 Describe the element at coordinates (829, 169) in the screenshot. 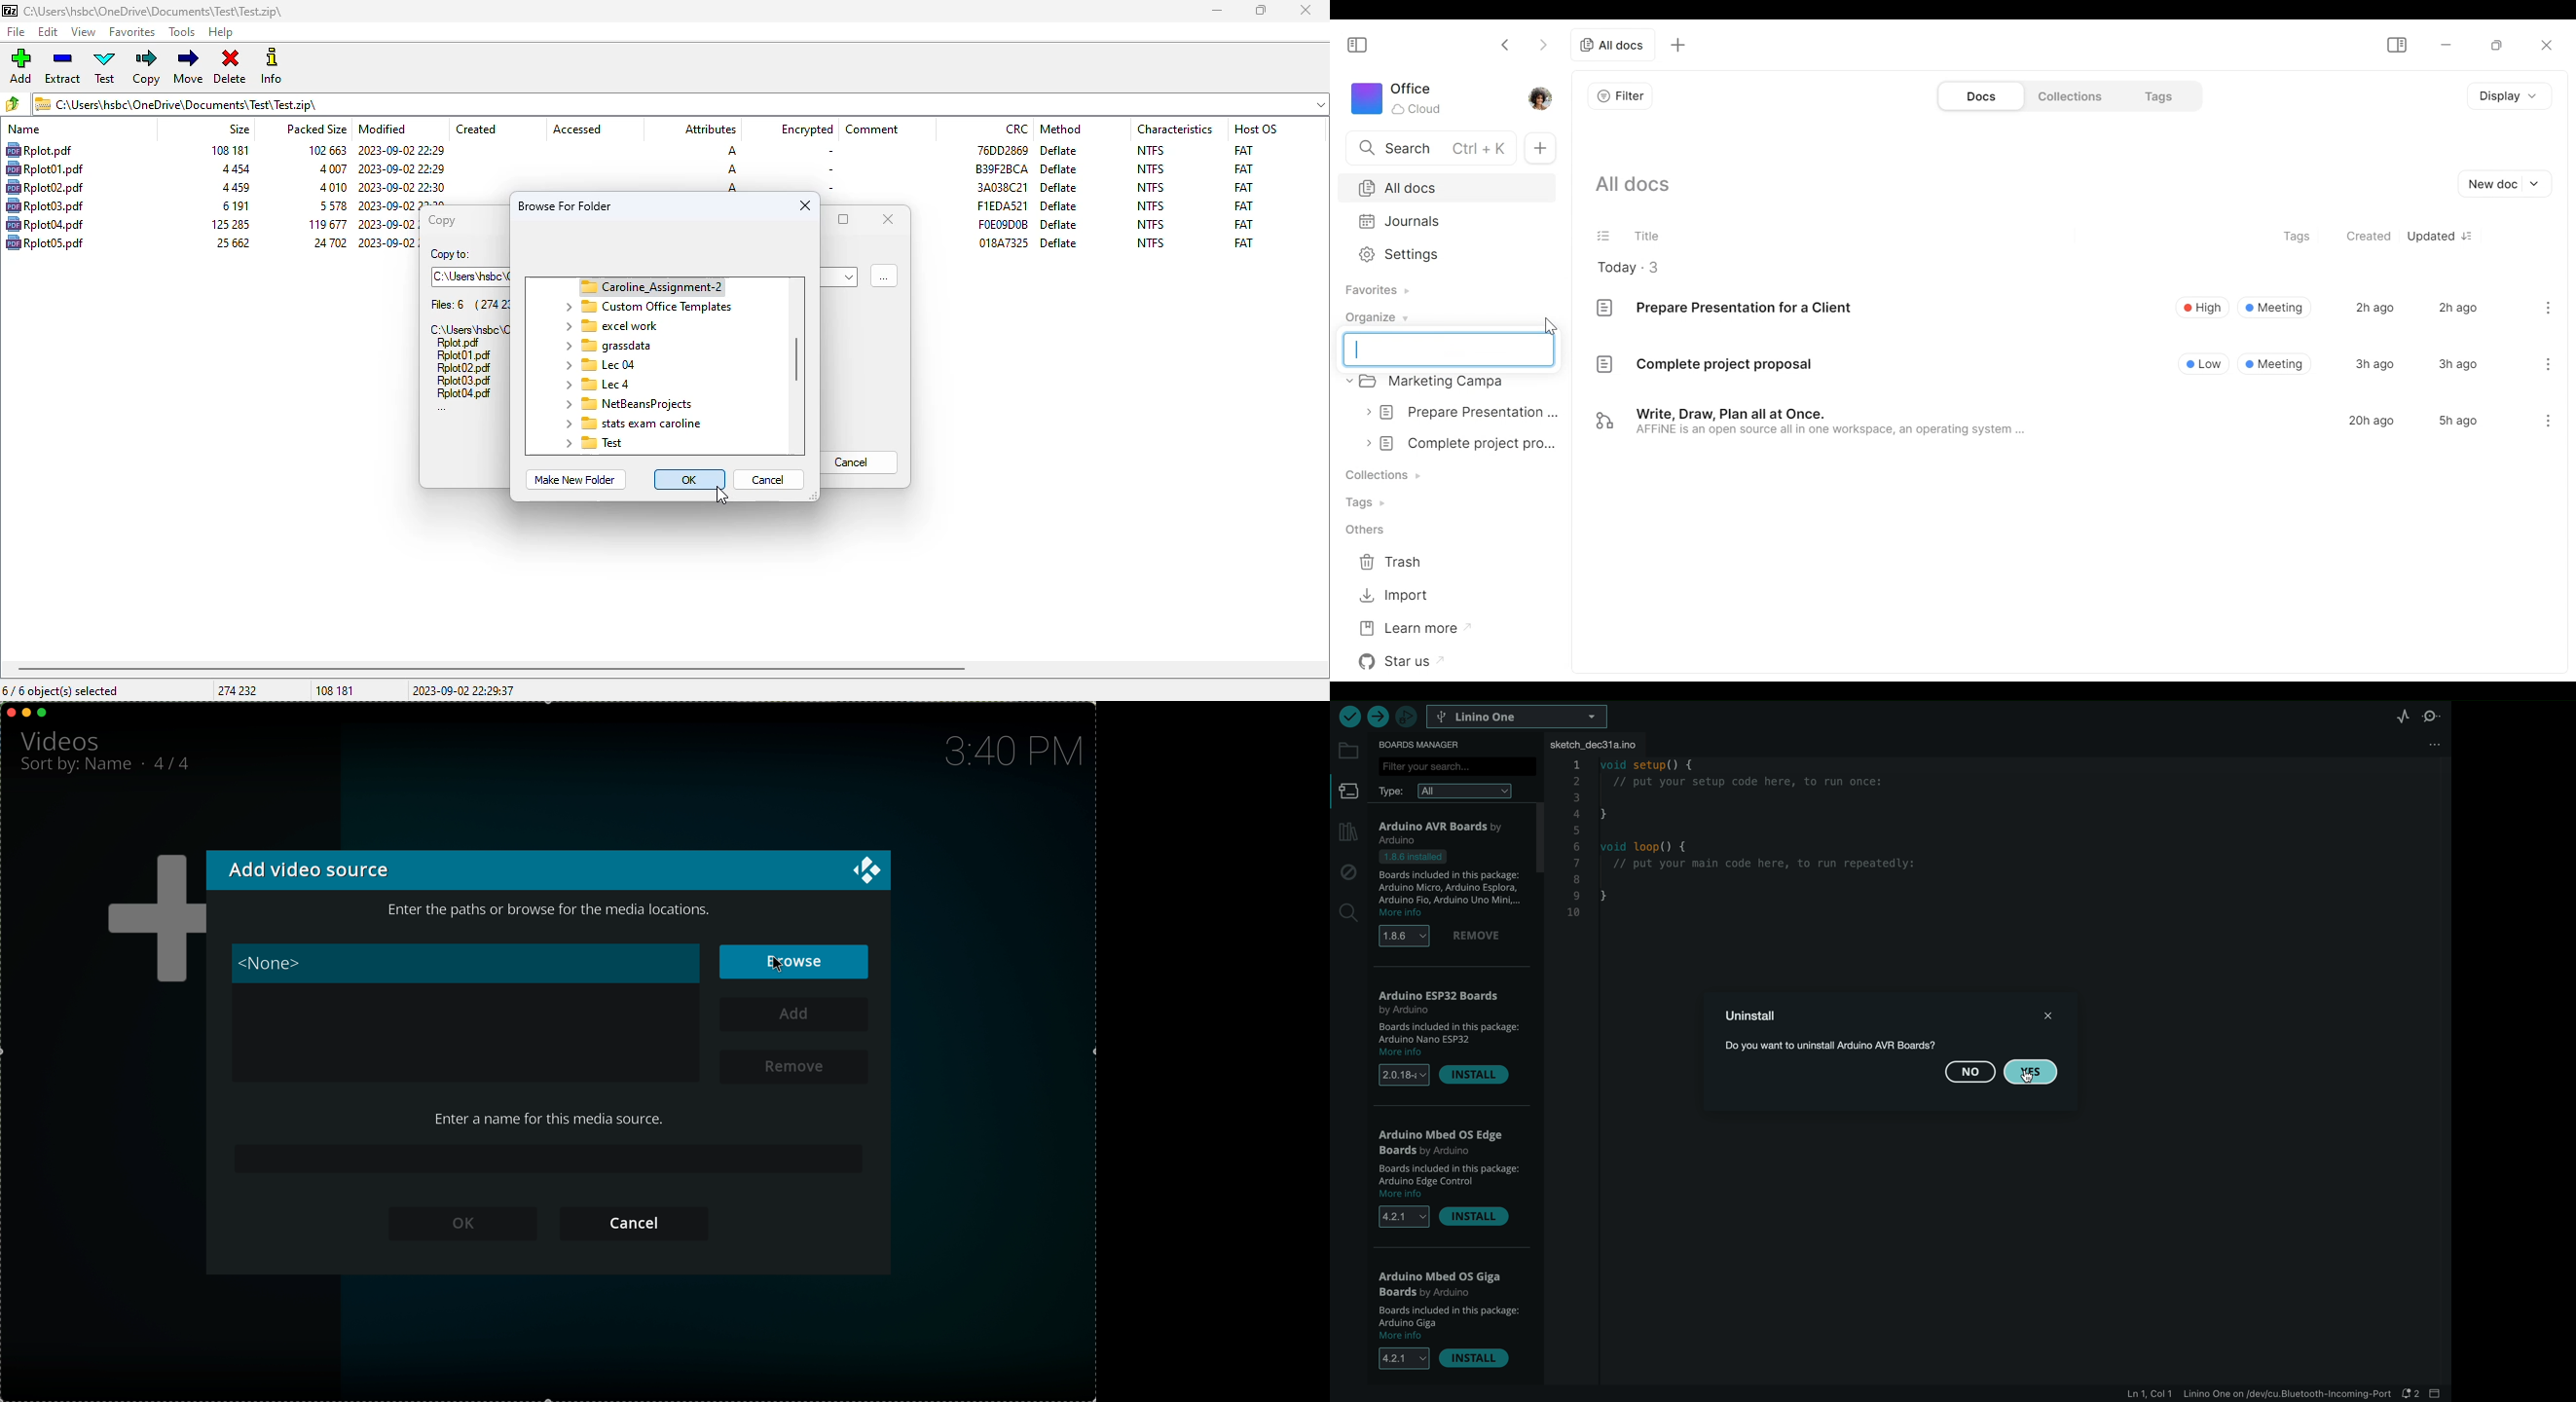

I see `-` at that location.